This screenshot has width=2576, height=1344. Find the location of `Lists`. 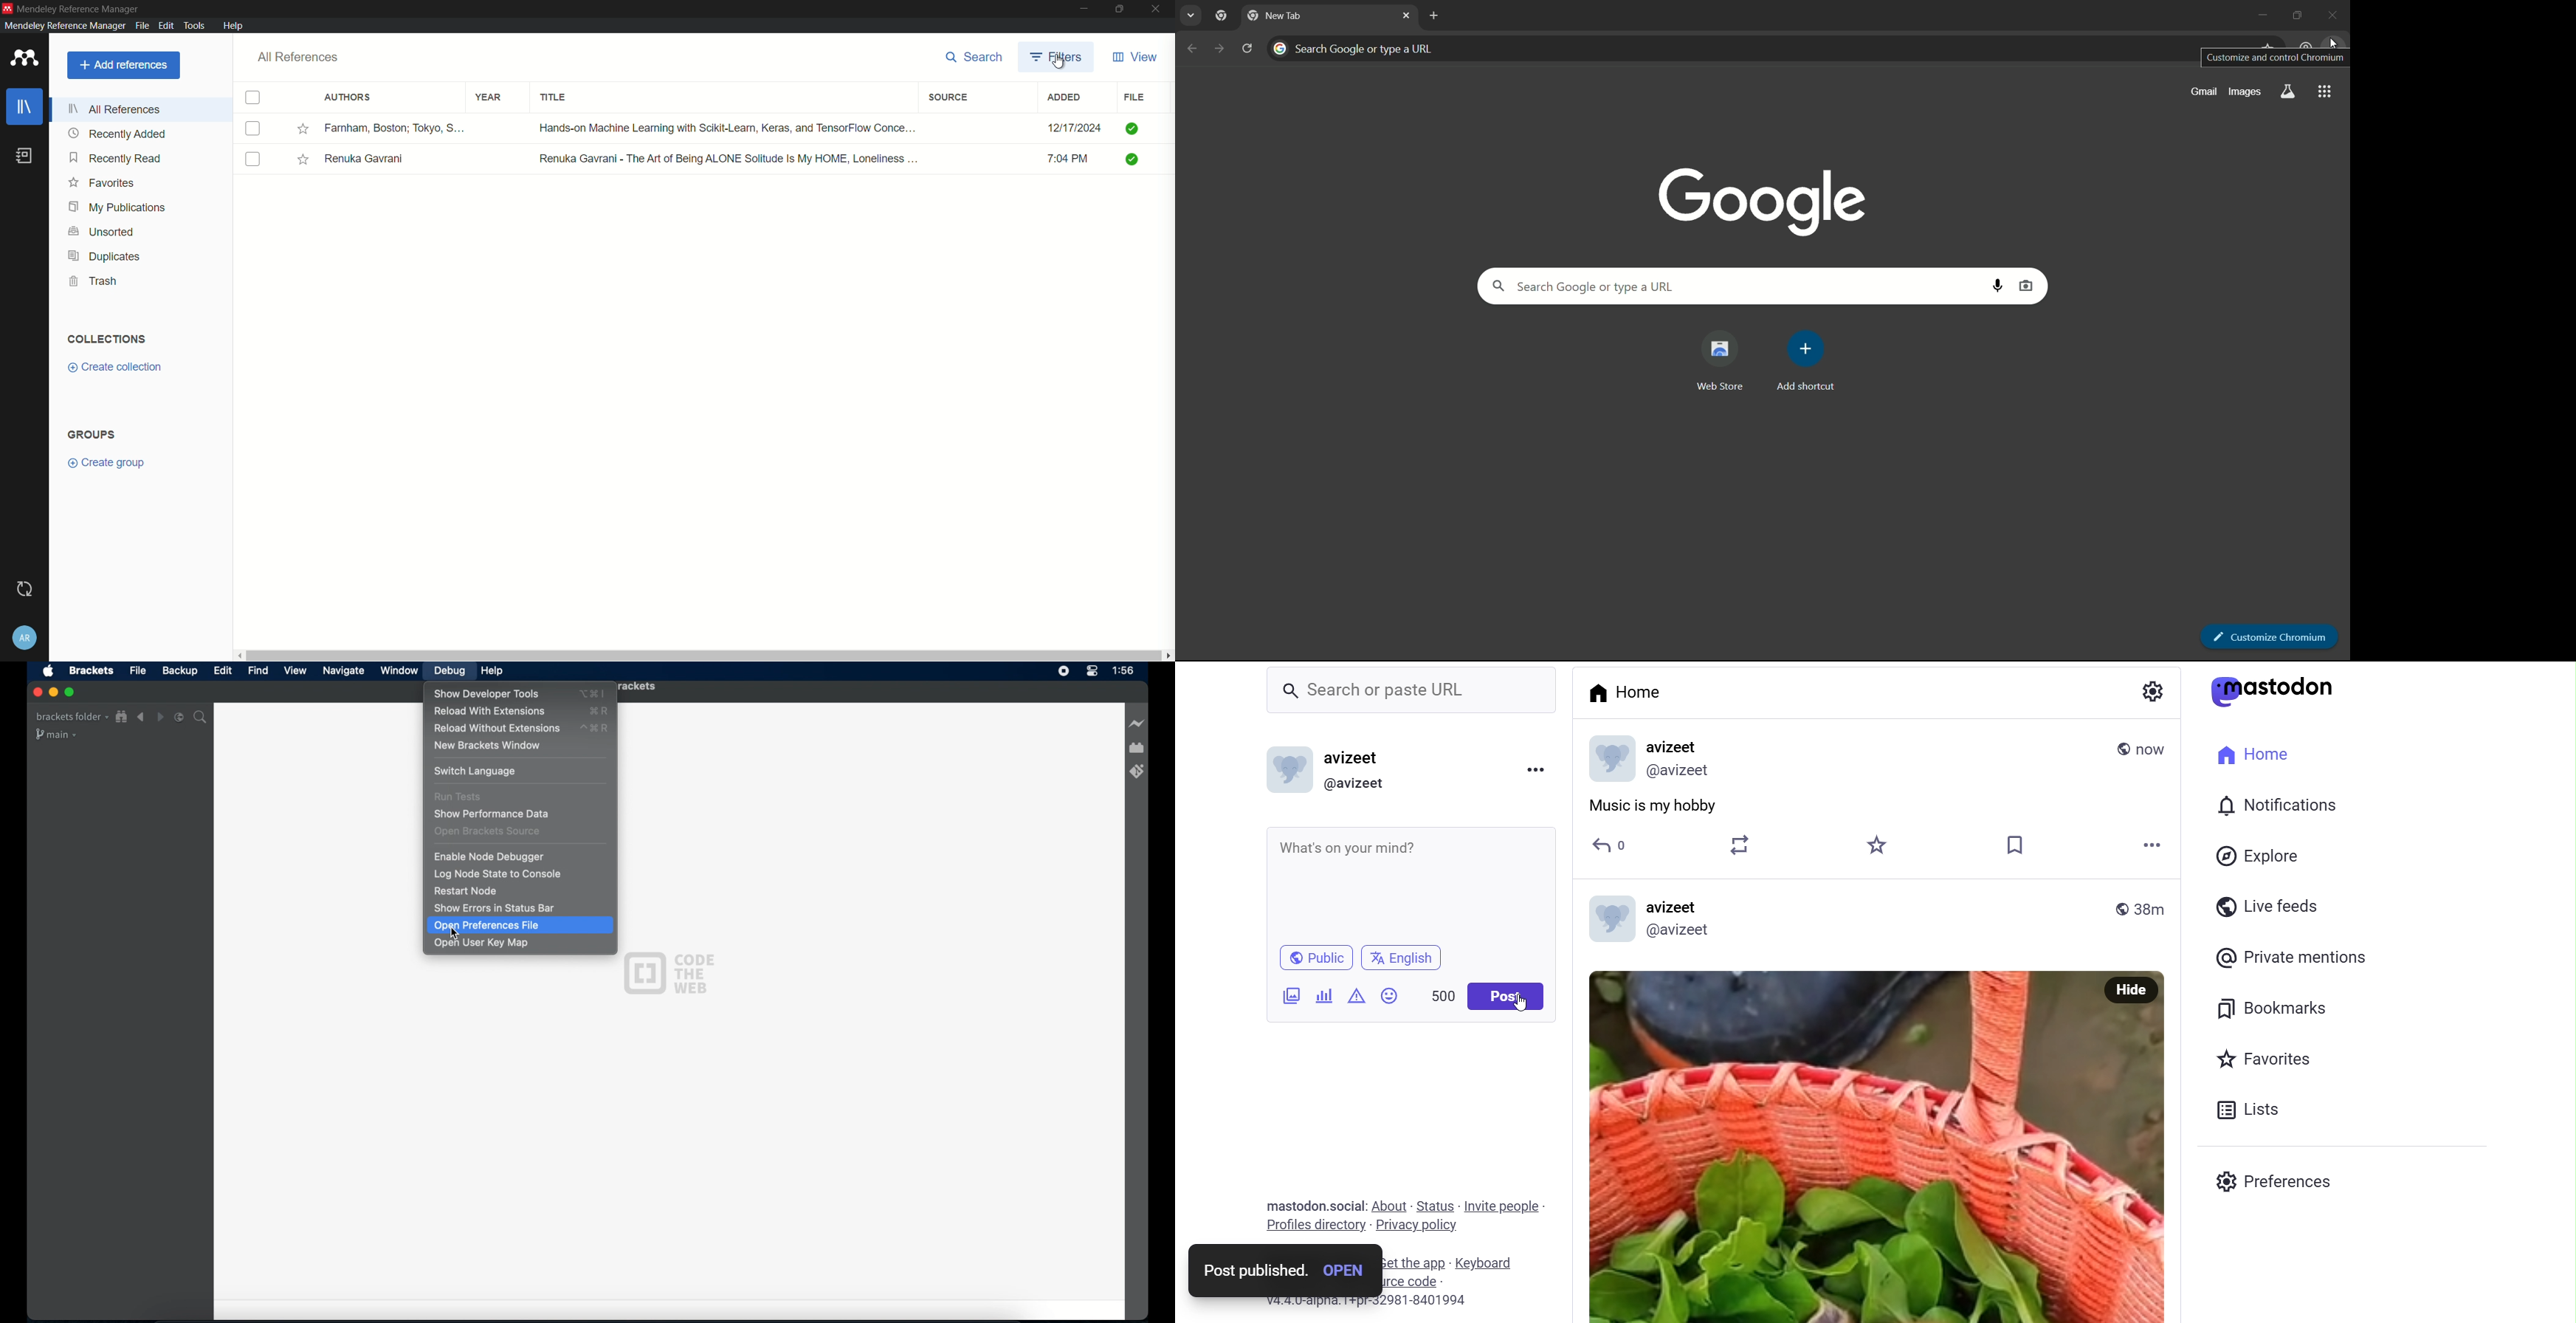

Lists is located at coordinates (2251, 1110).